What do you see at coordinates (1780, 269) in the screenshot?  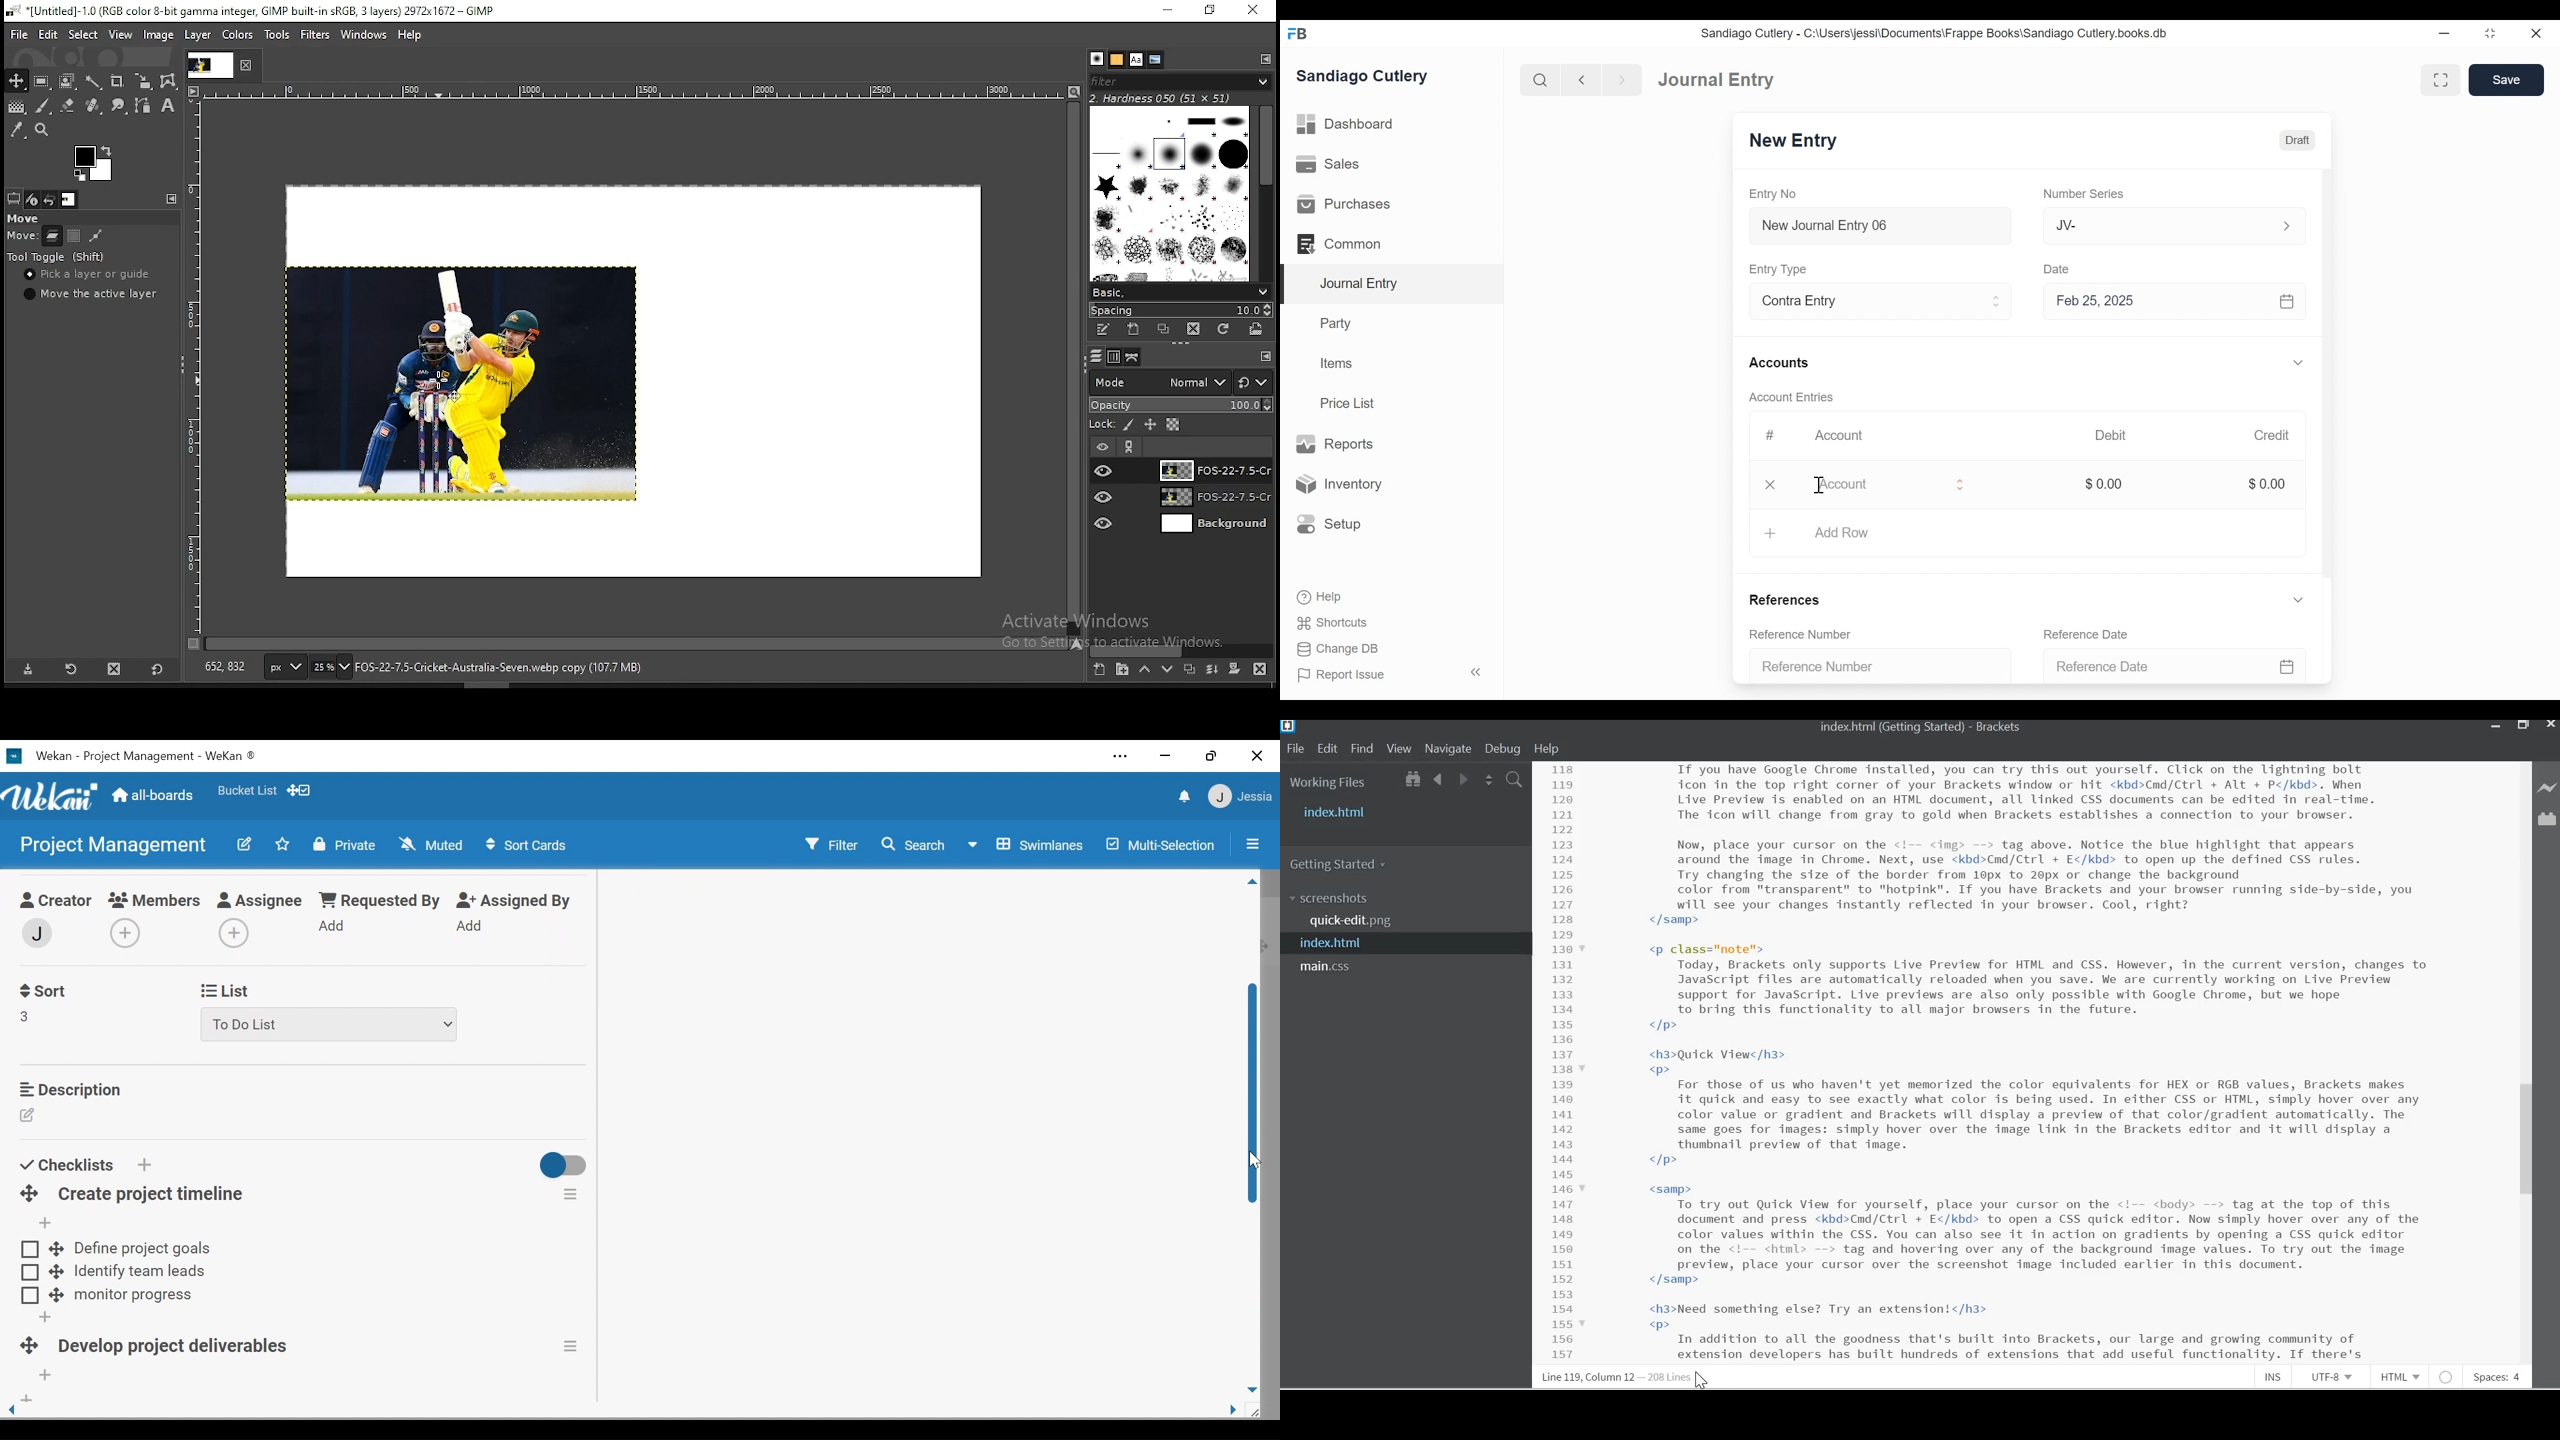 I see `Entry Type` at bounding box center [1780, 269].